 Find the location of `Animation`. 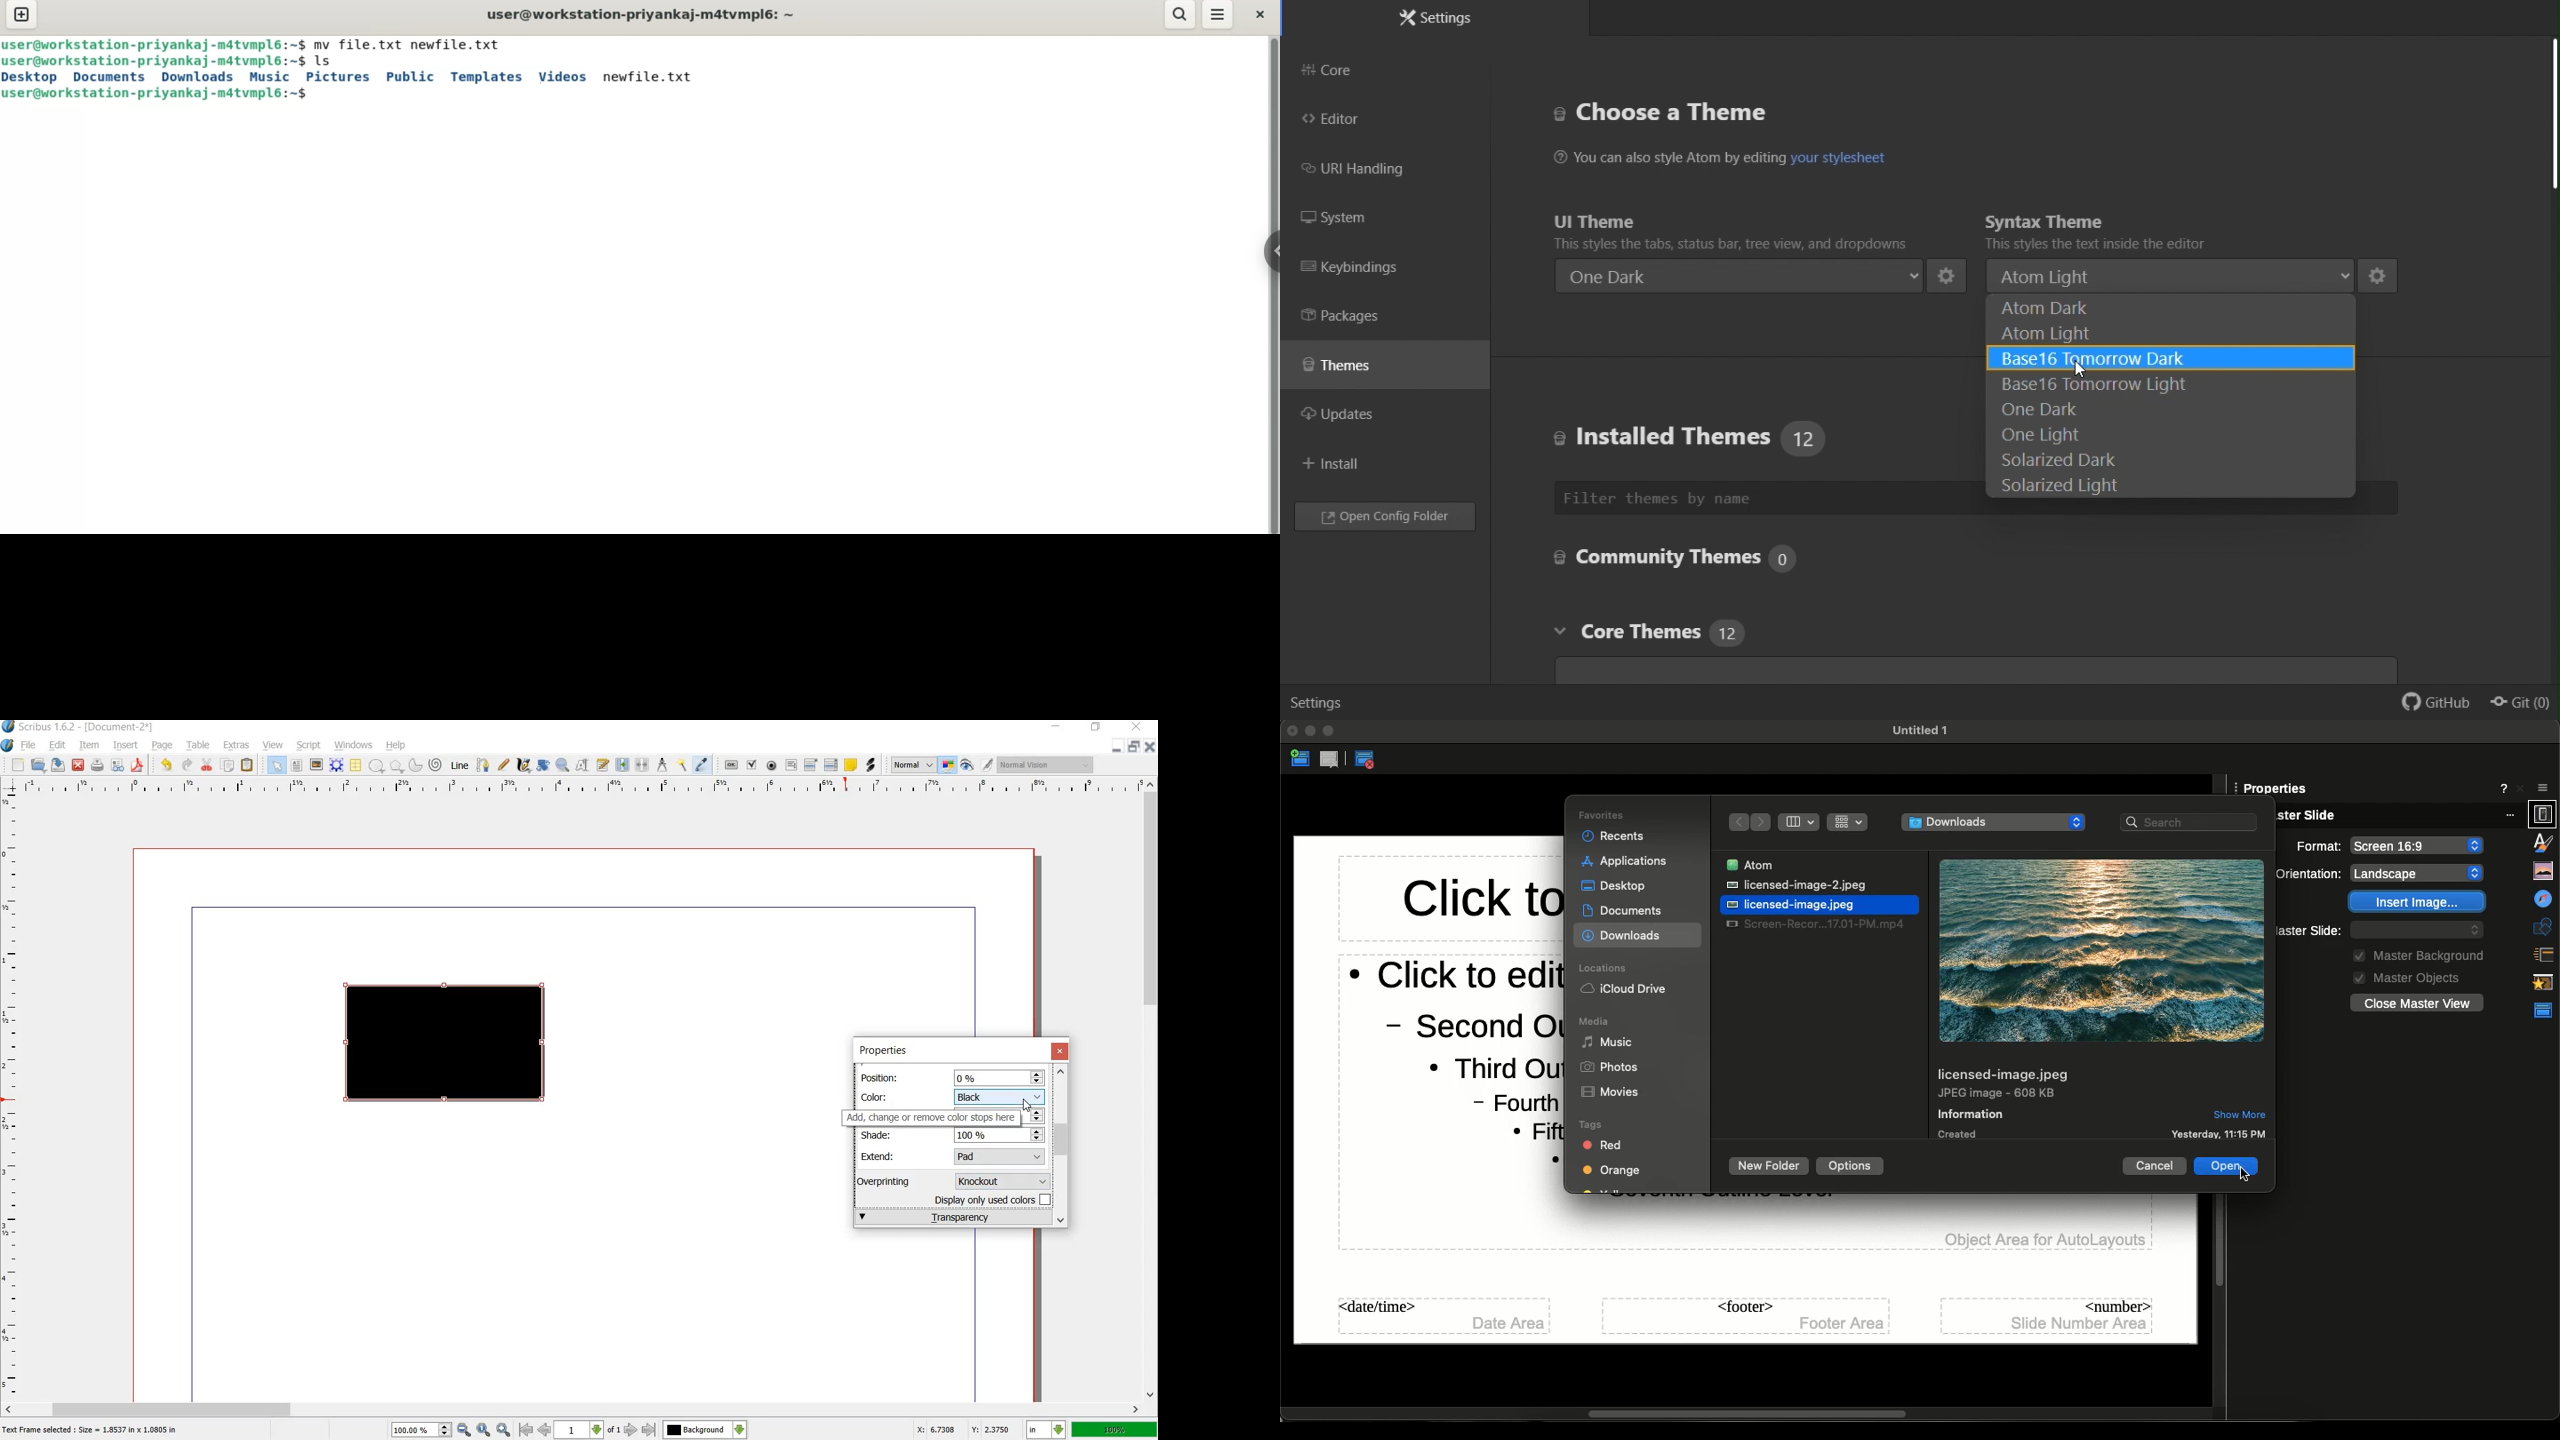

Animation is located at coordinates (2543, 952).